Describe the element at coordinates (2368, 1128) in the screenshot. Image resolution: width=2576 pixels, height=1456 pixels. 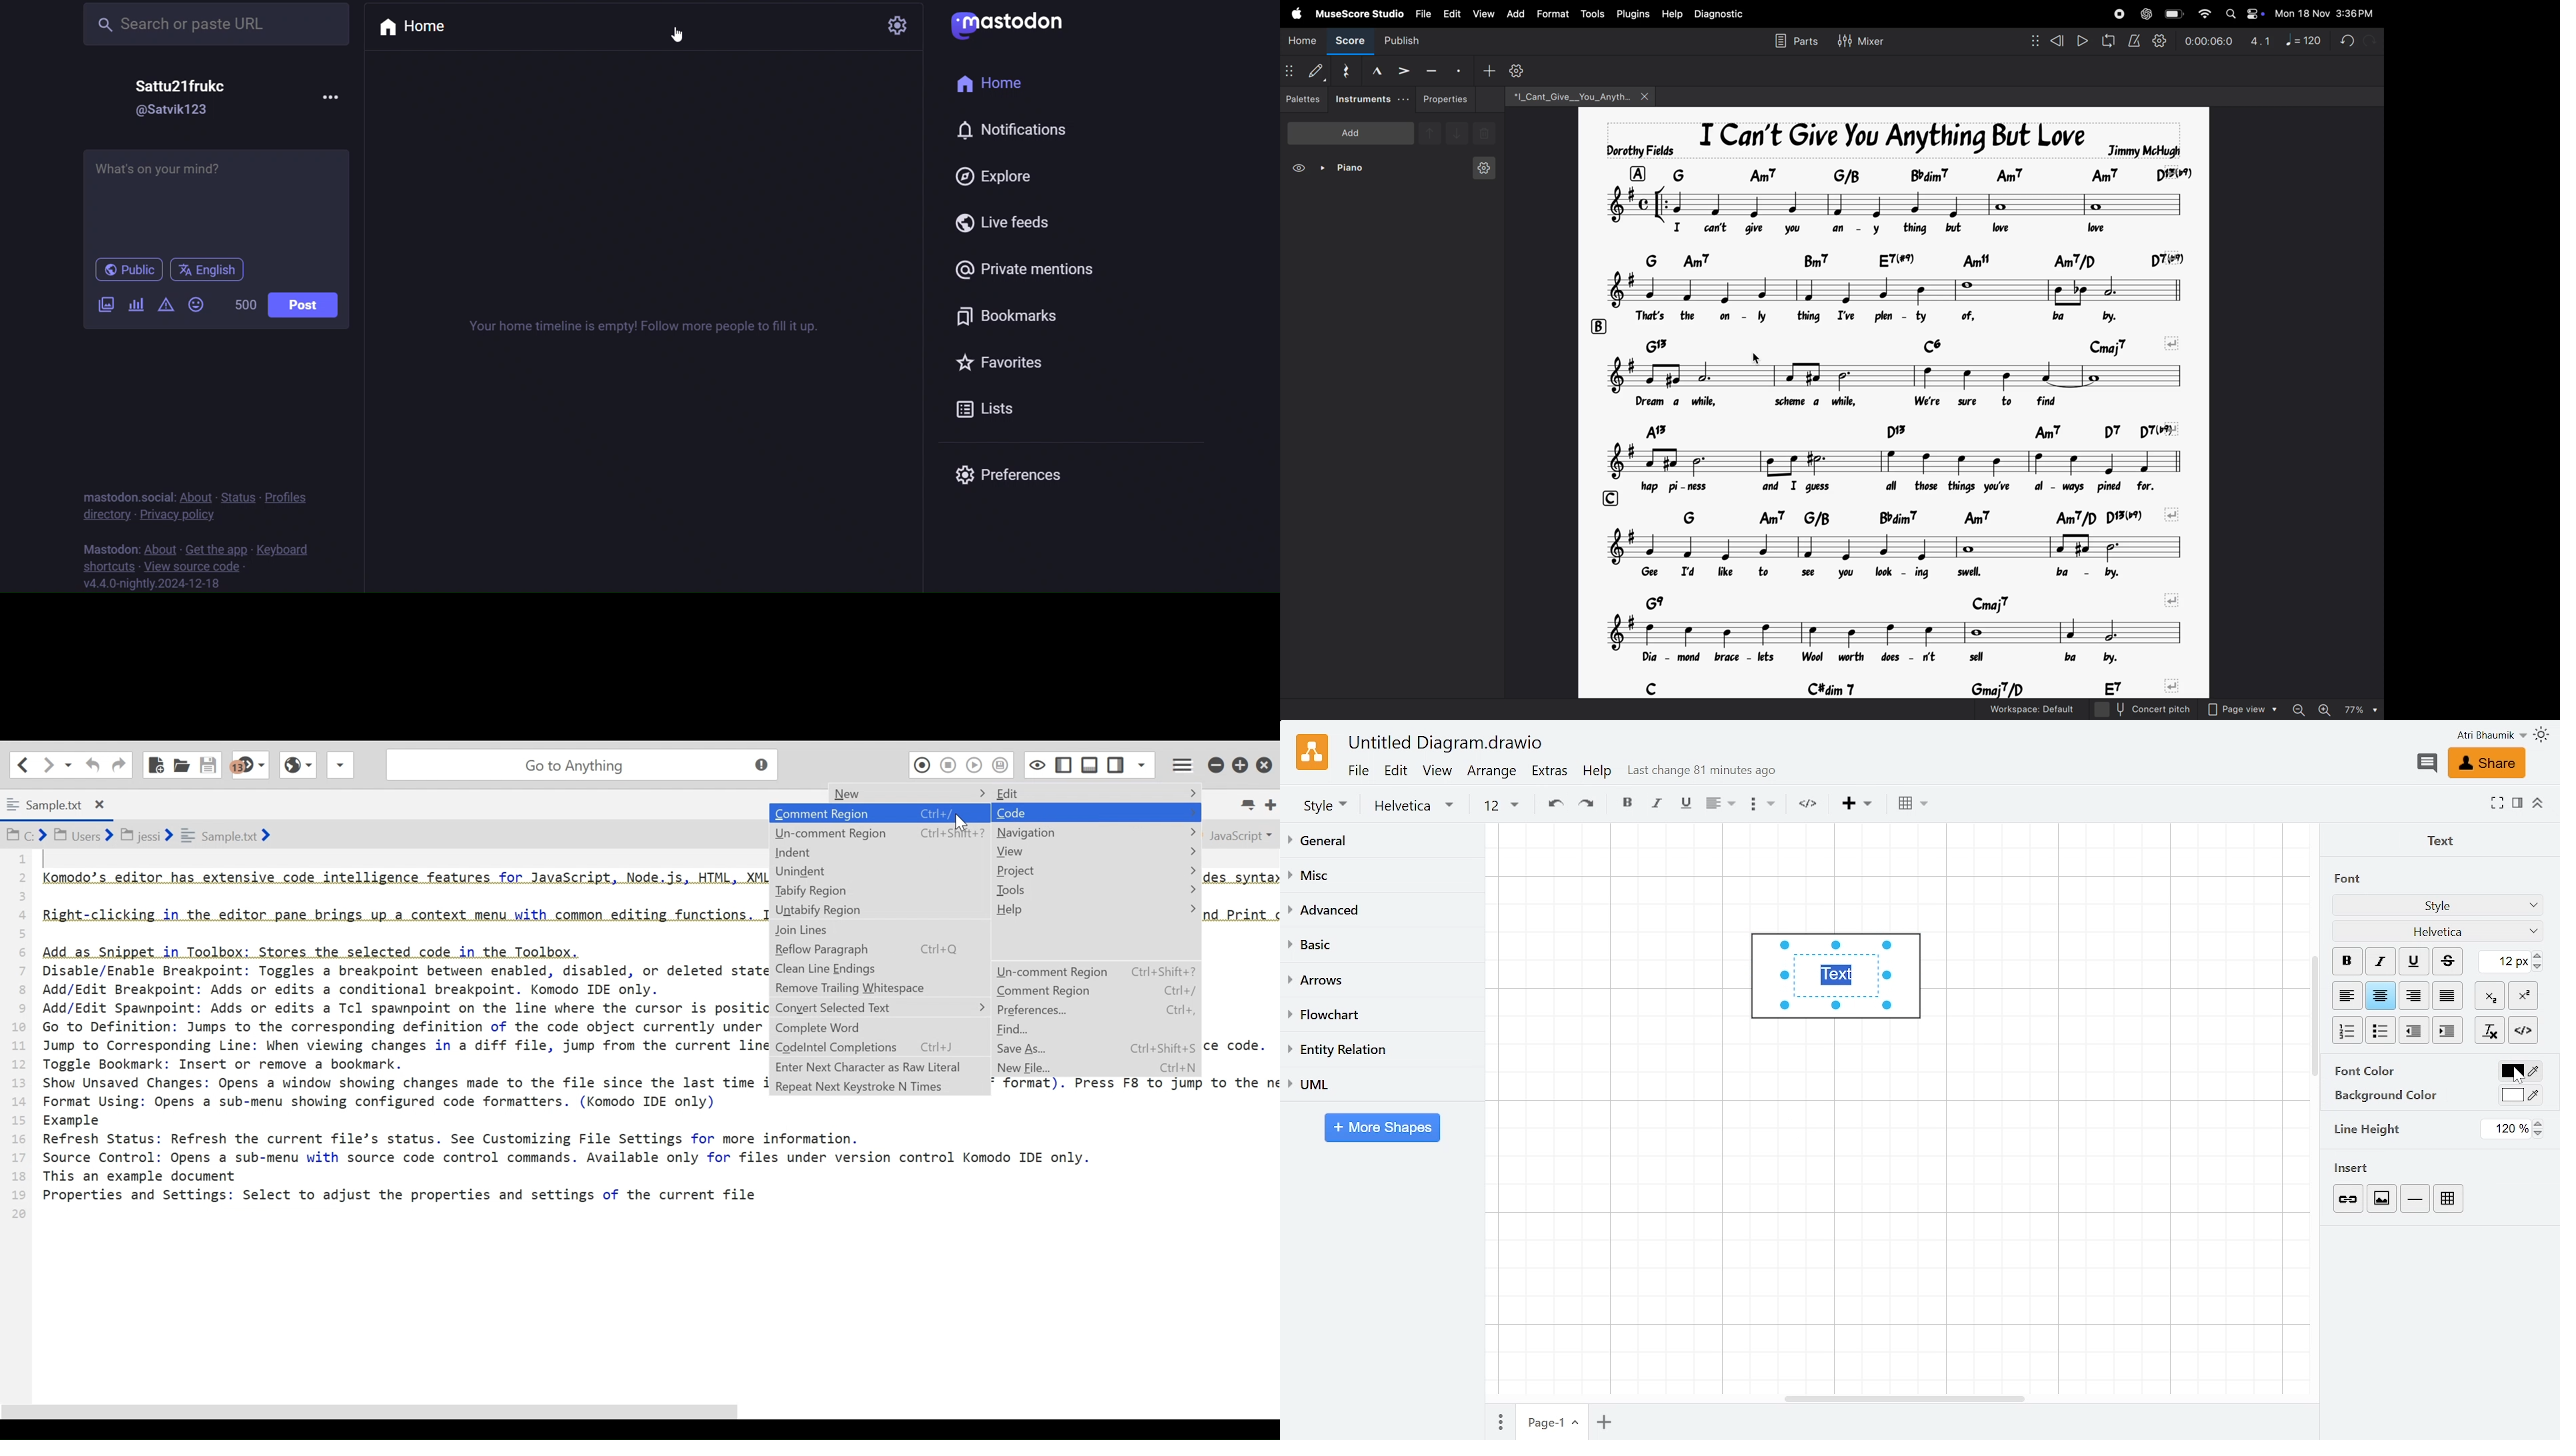
I see `line height` at that location.